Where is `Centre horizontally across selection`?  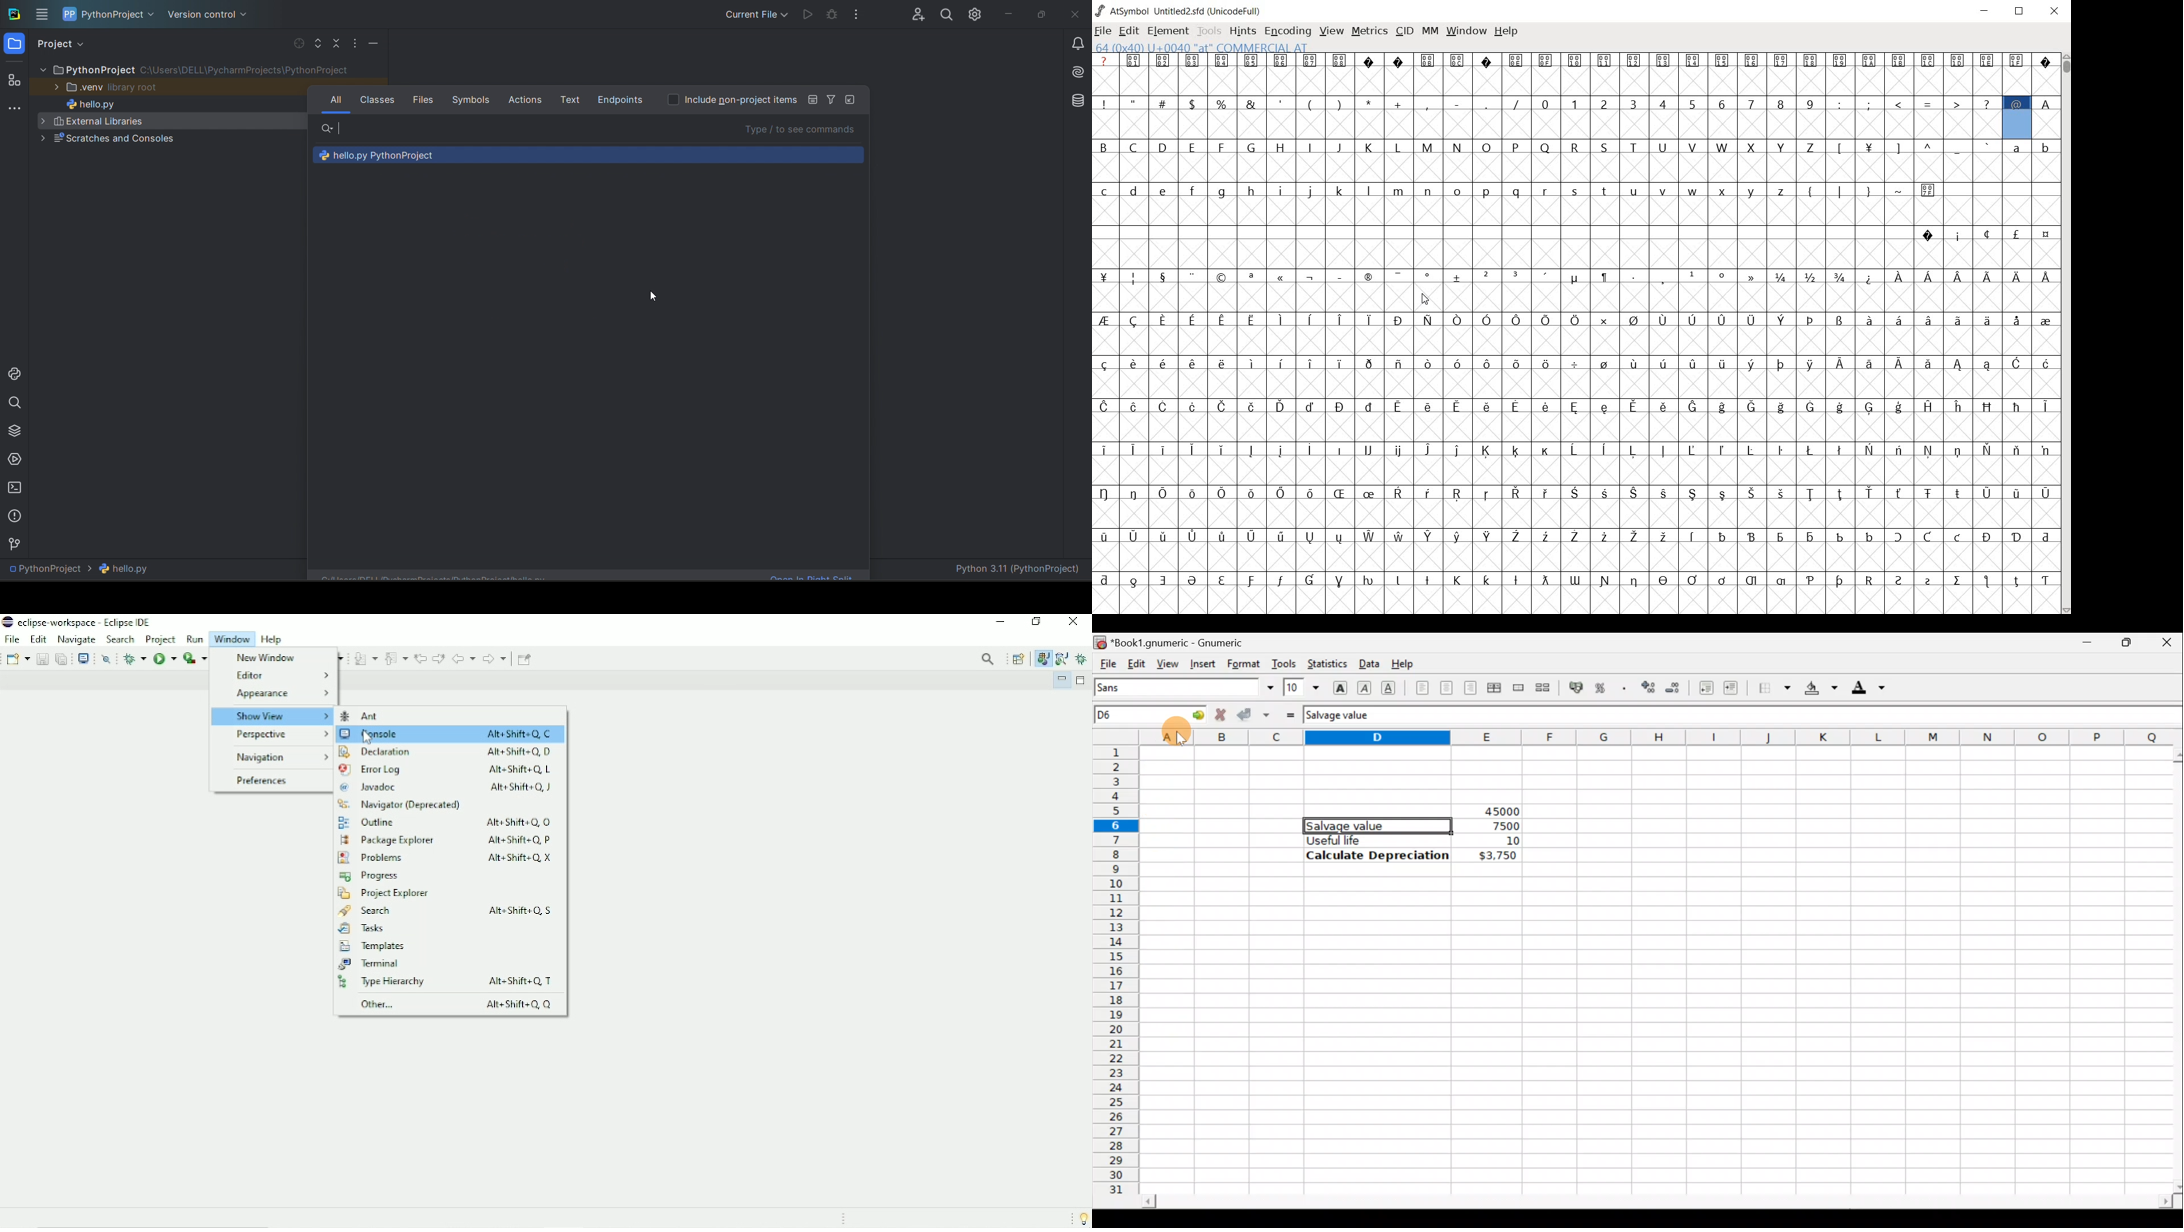 Centre horizontally across selection is located at coordinates (1494, 690).